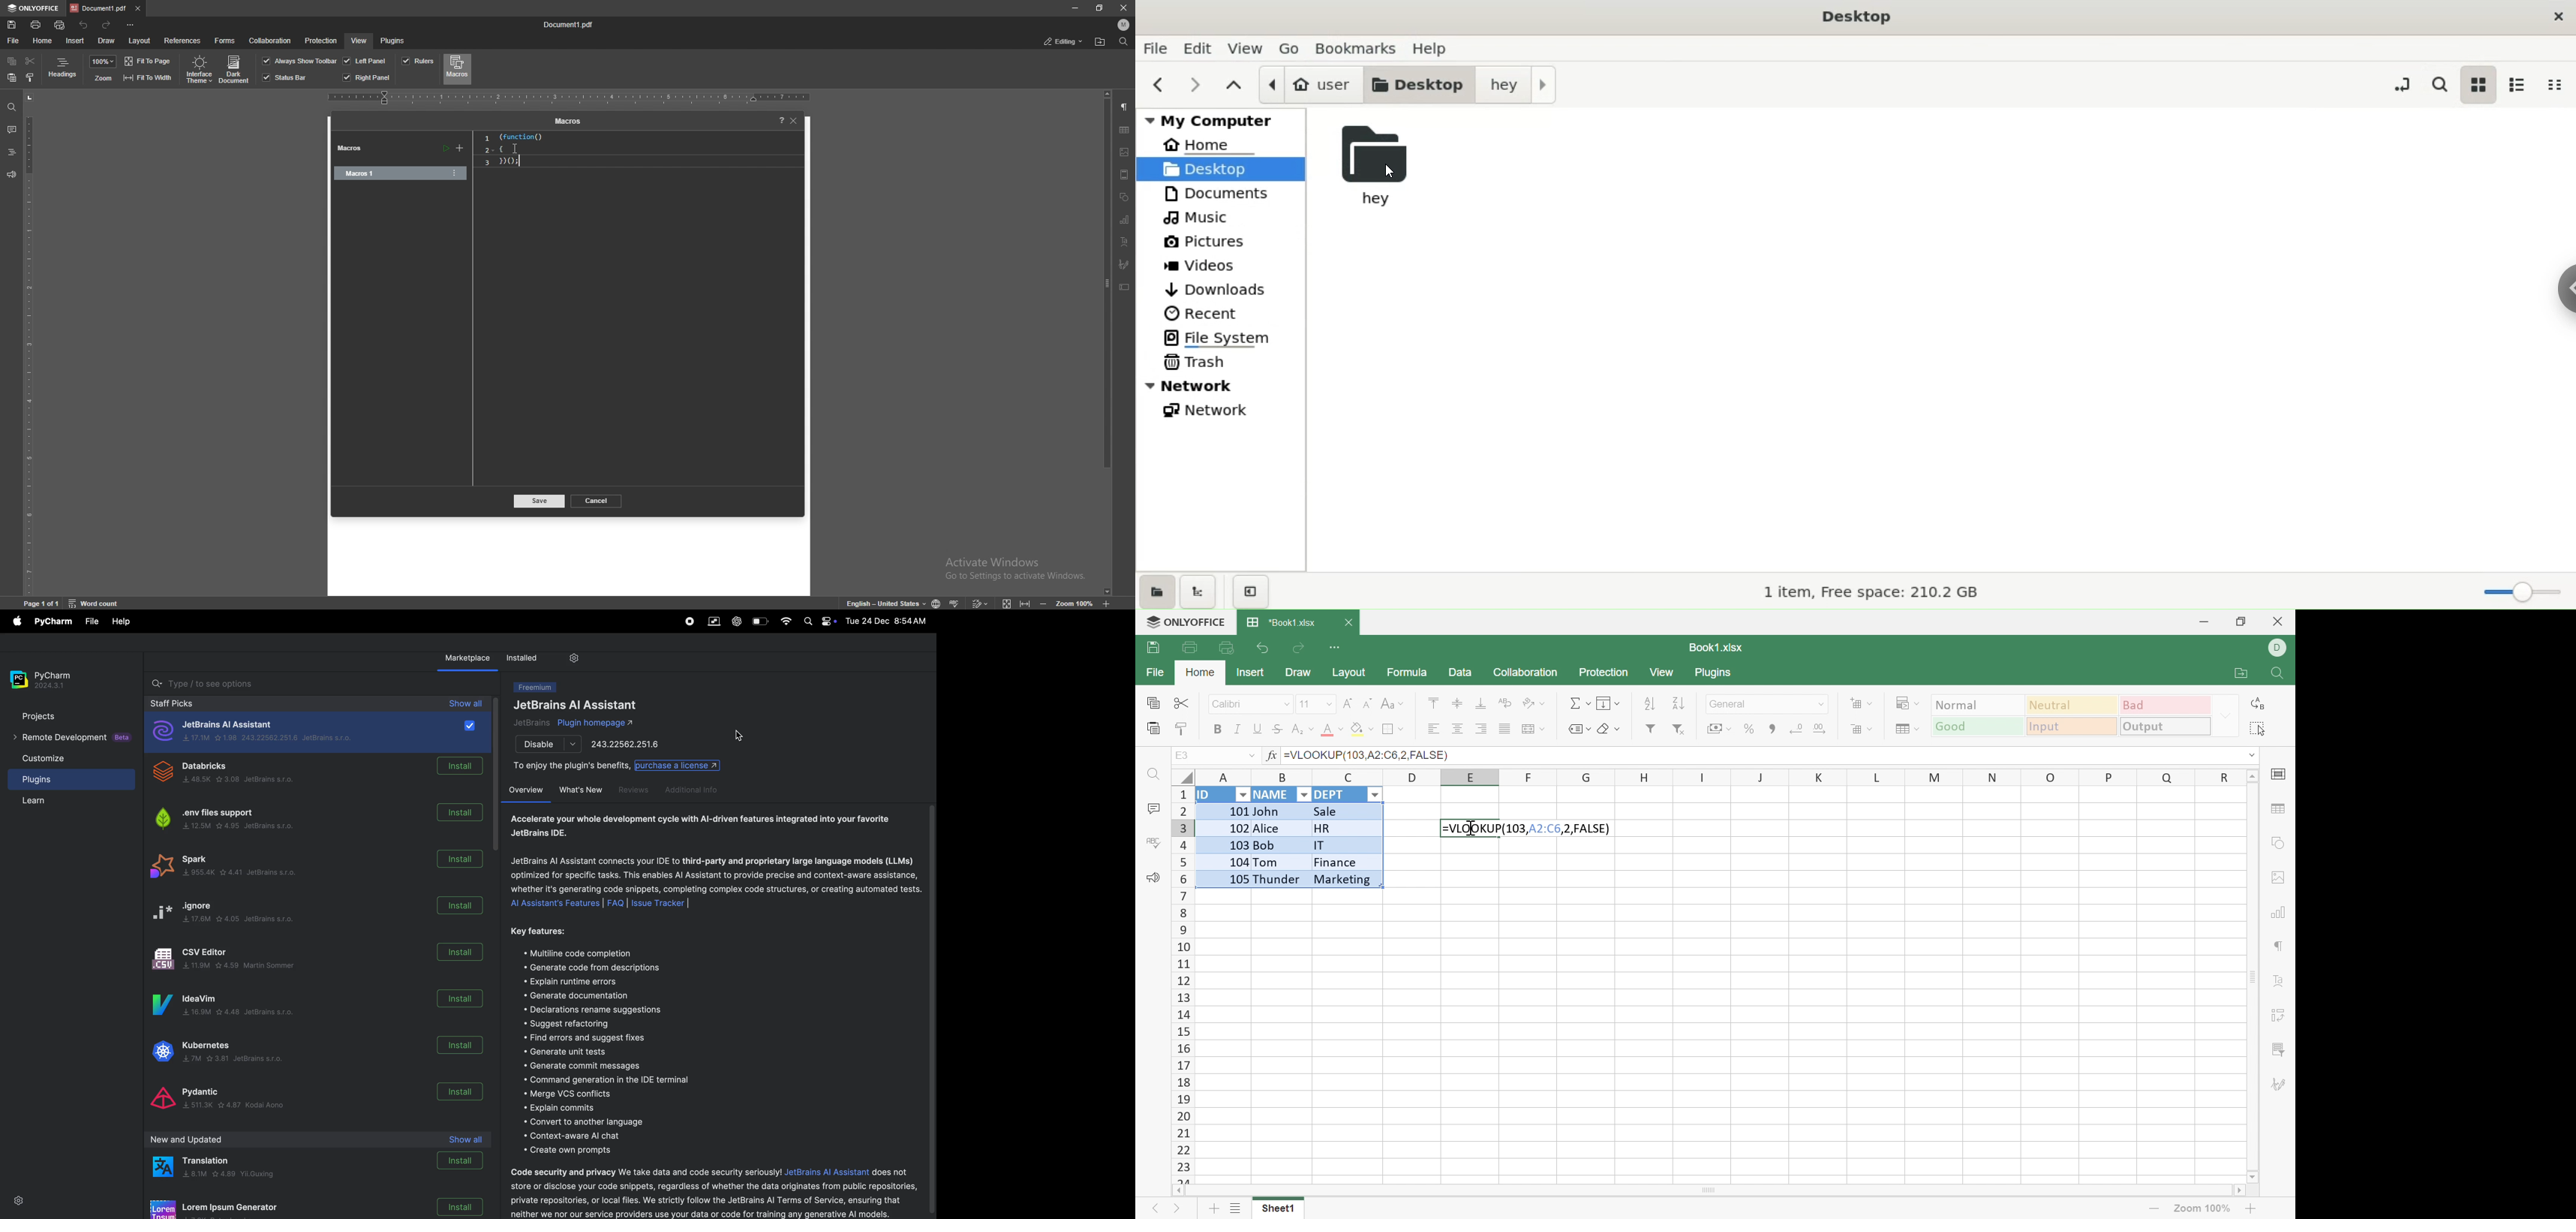 This screenshot has width=2576, height=1232. I want to click on status, so click(1064, 41).